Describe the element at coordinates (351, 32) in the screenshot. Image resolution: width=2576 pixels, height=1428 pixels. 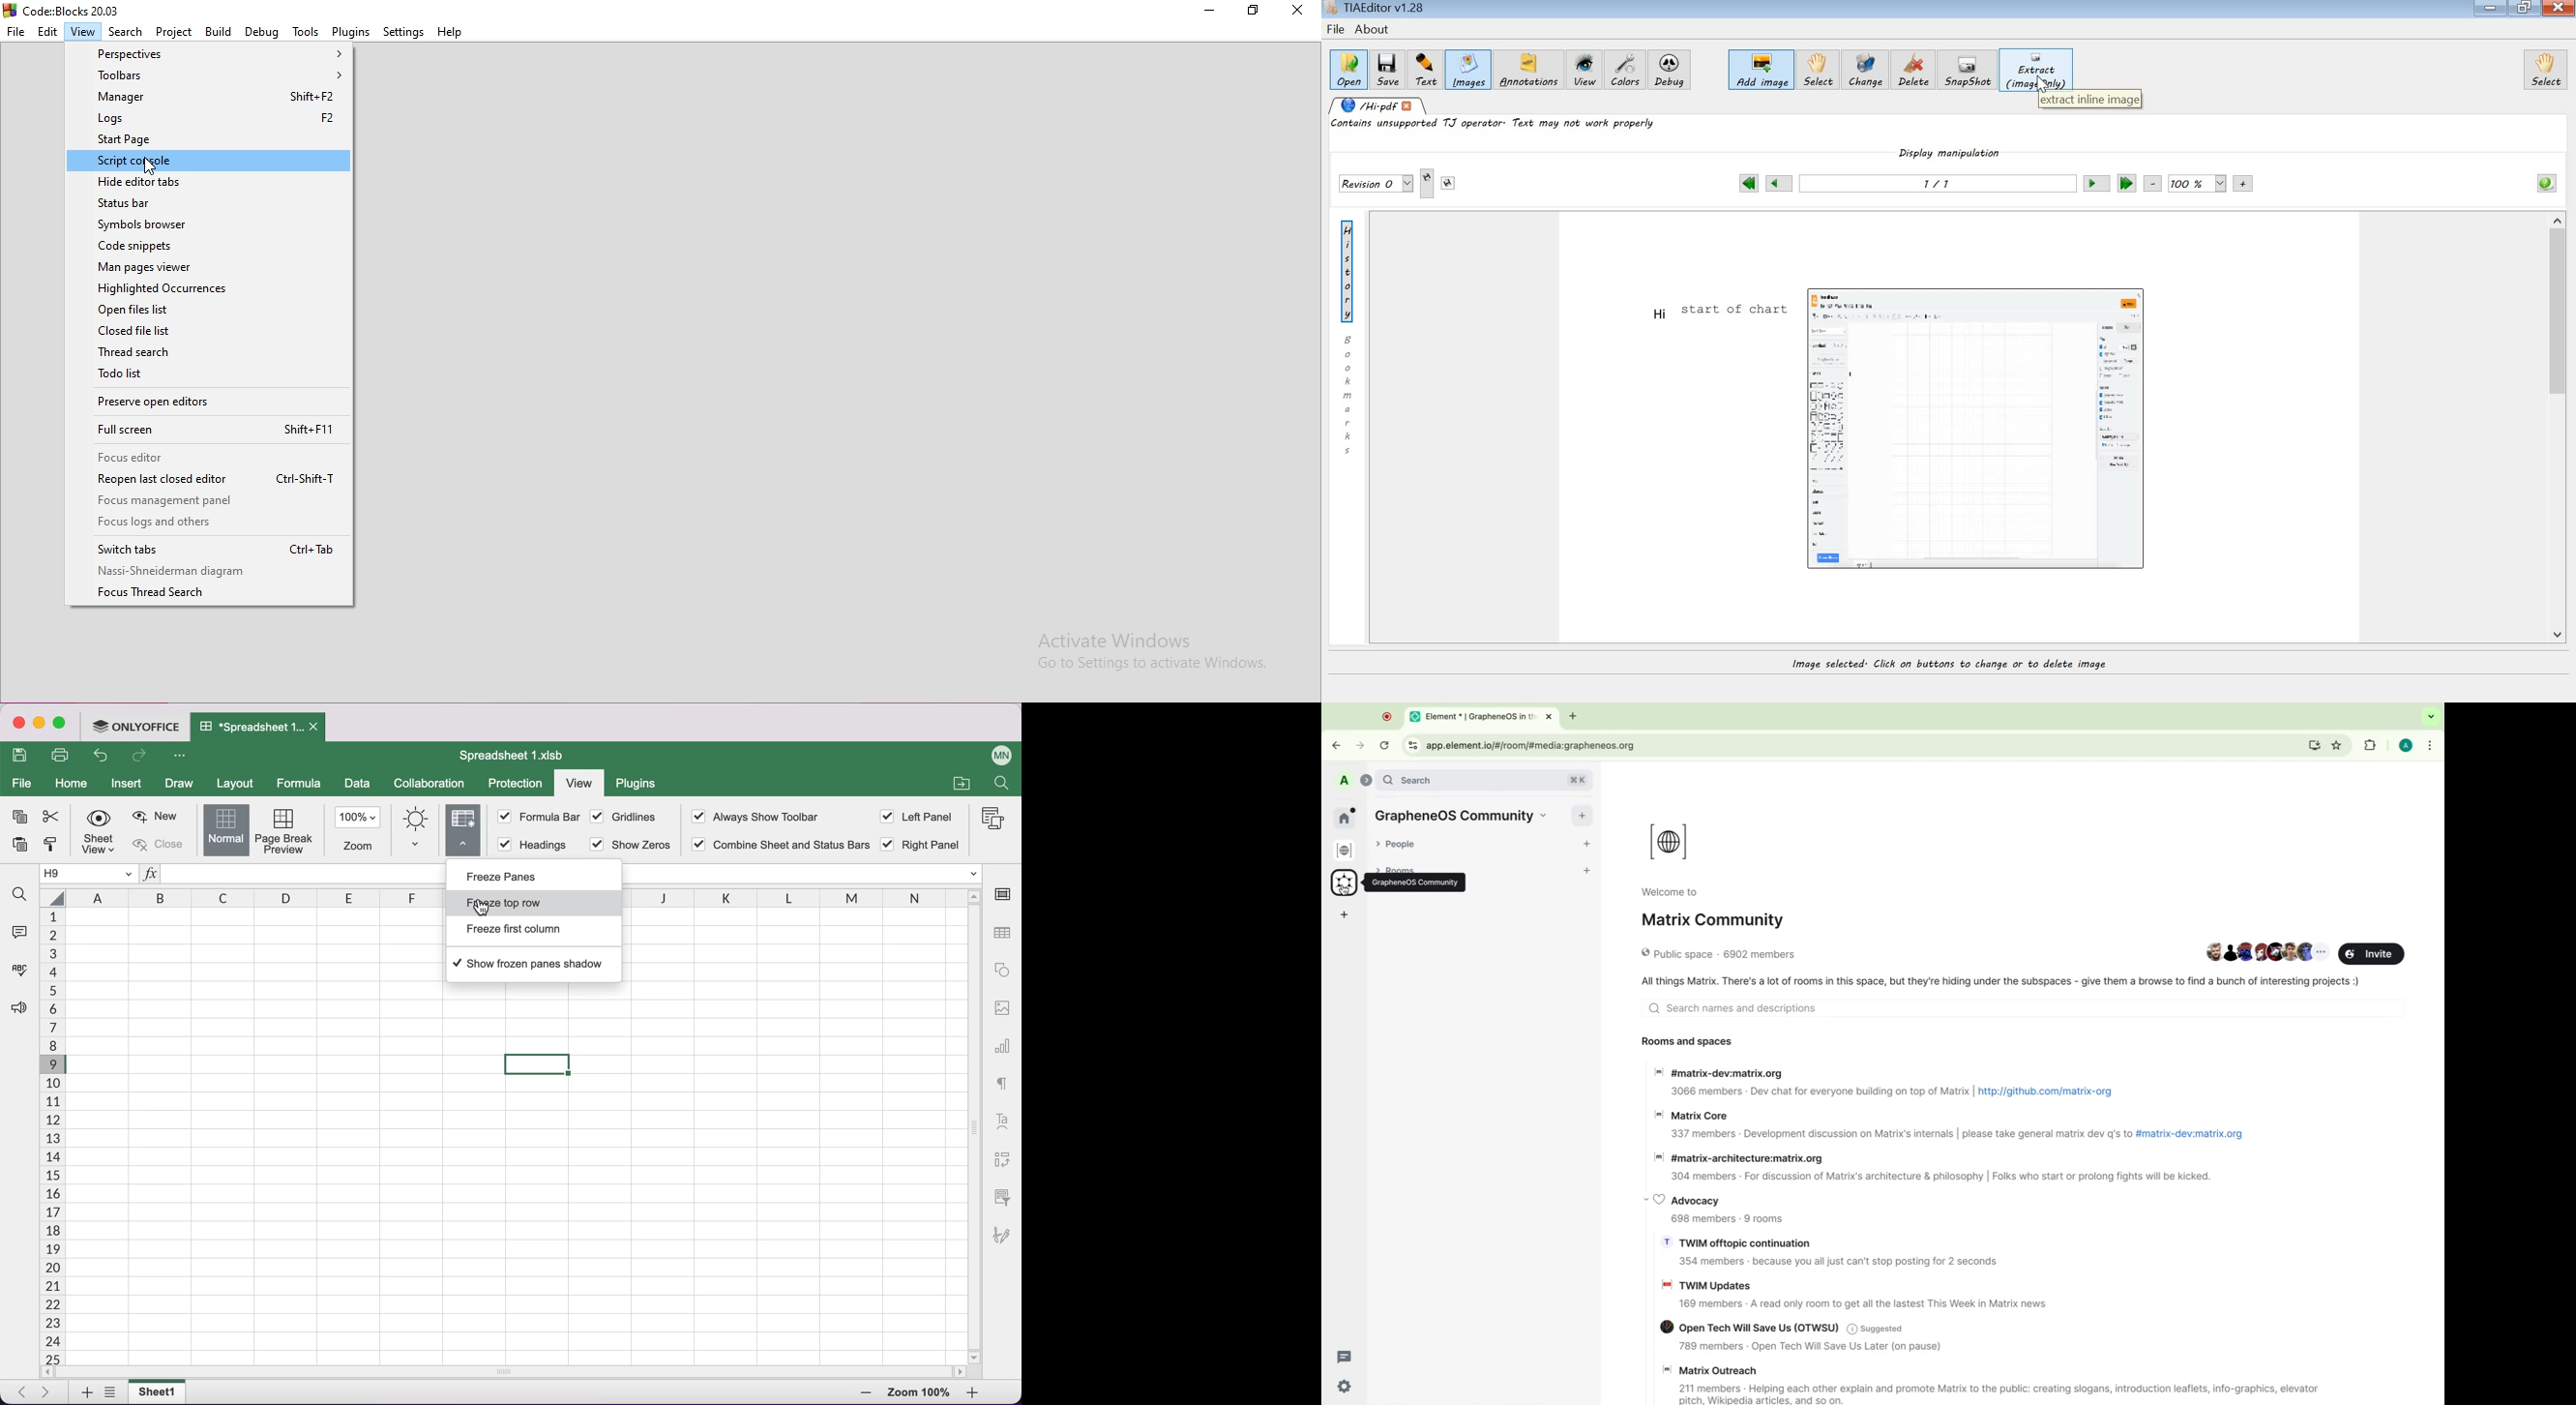
I see `Plugins ` at that location.